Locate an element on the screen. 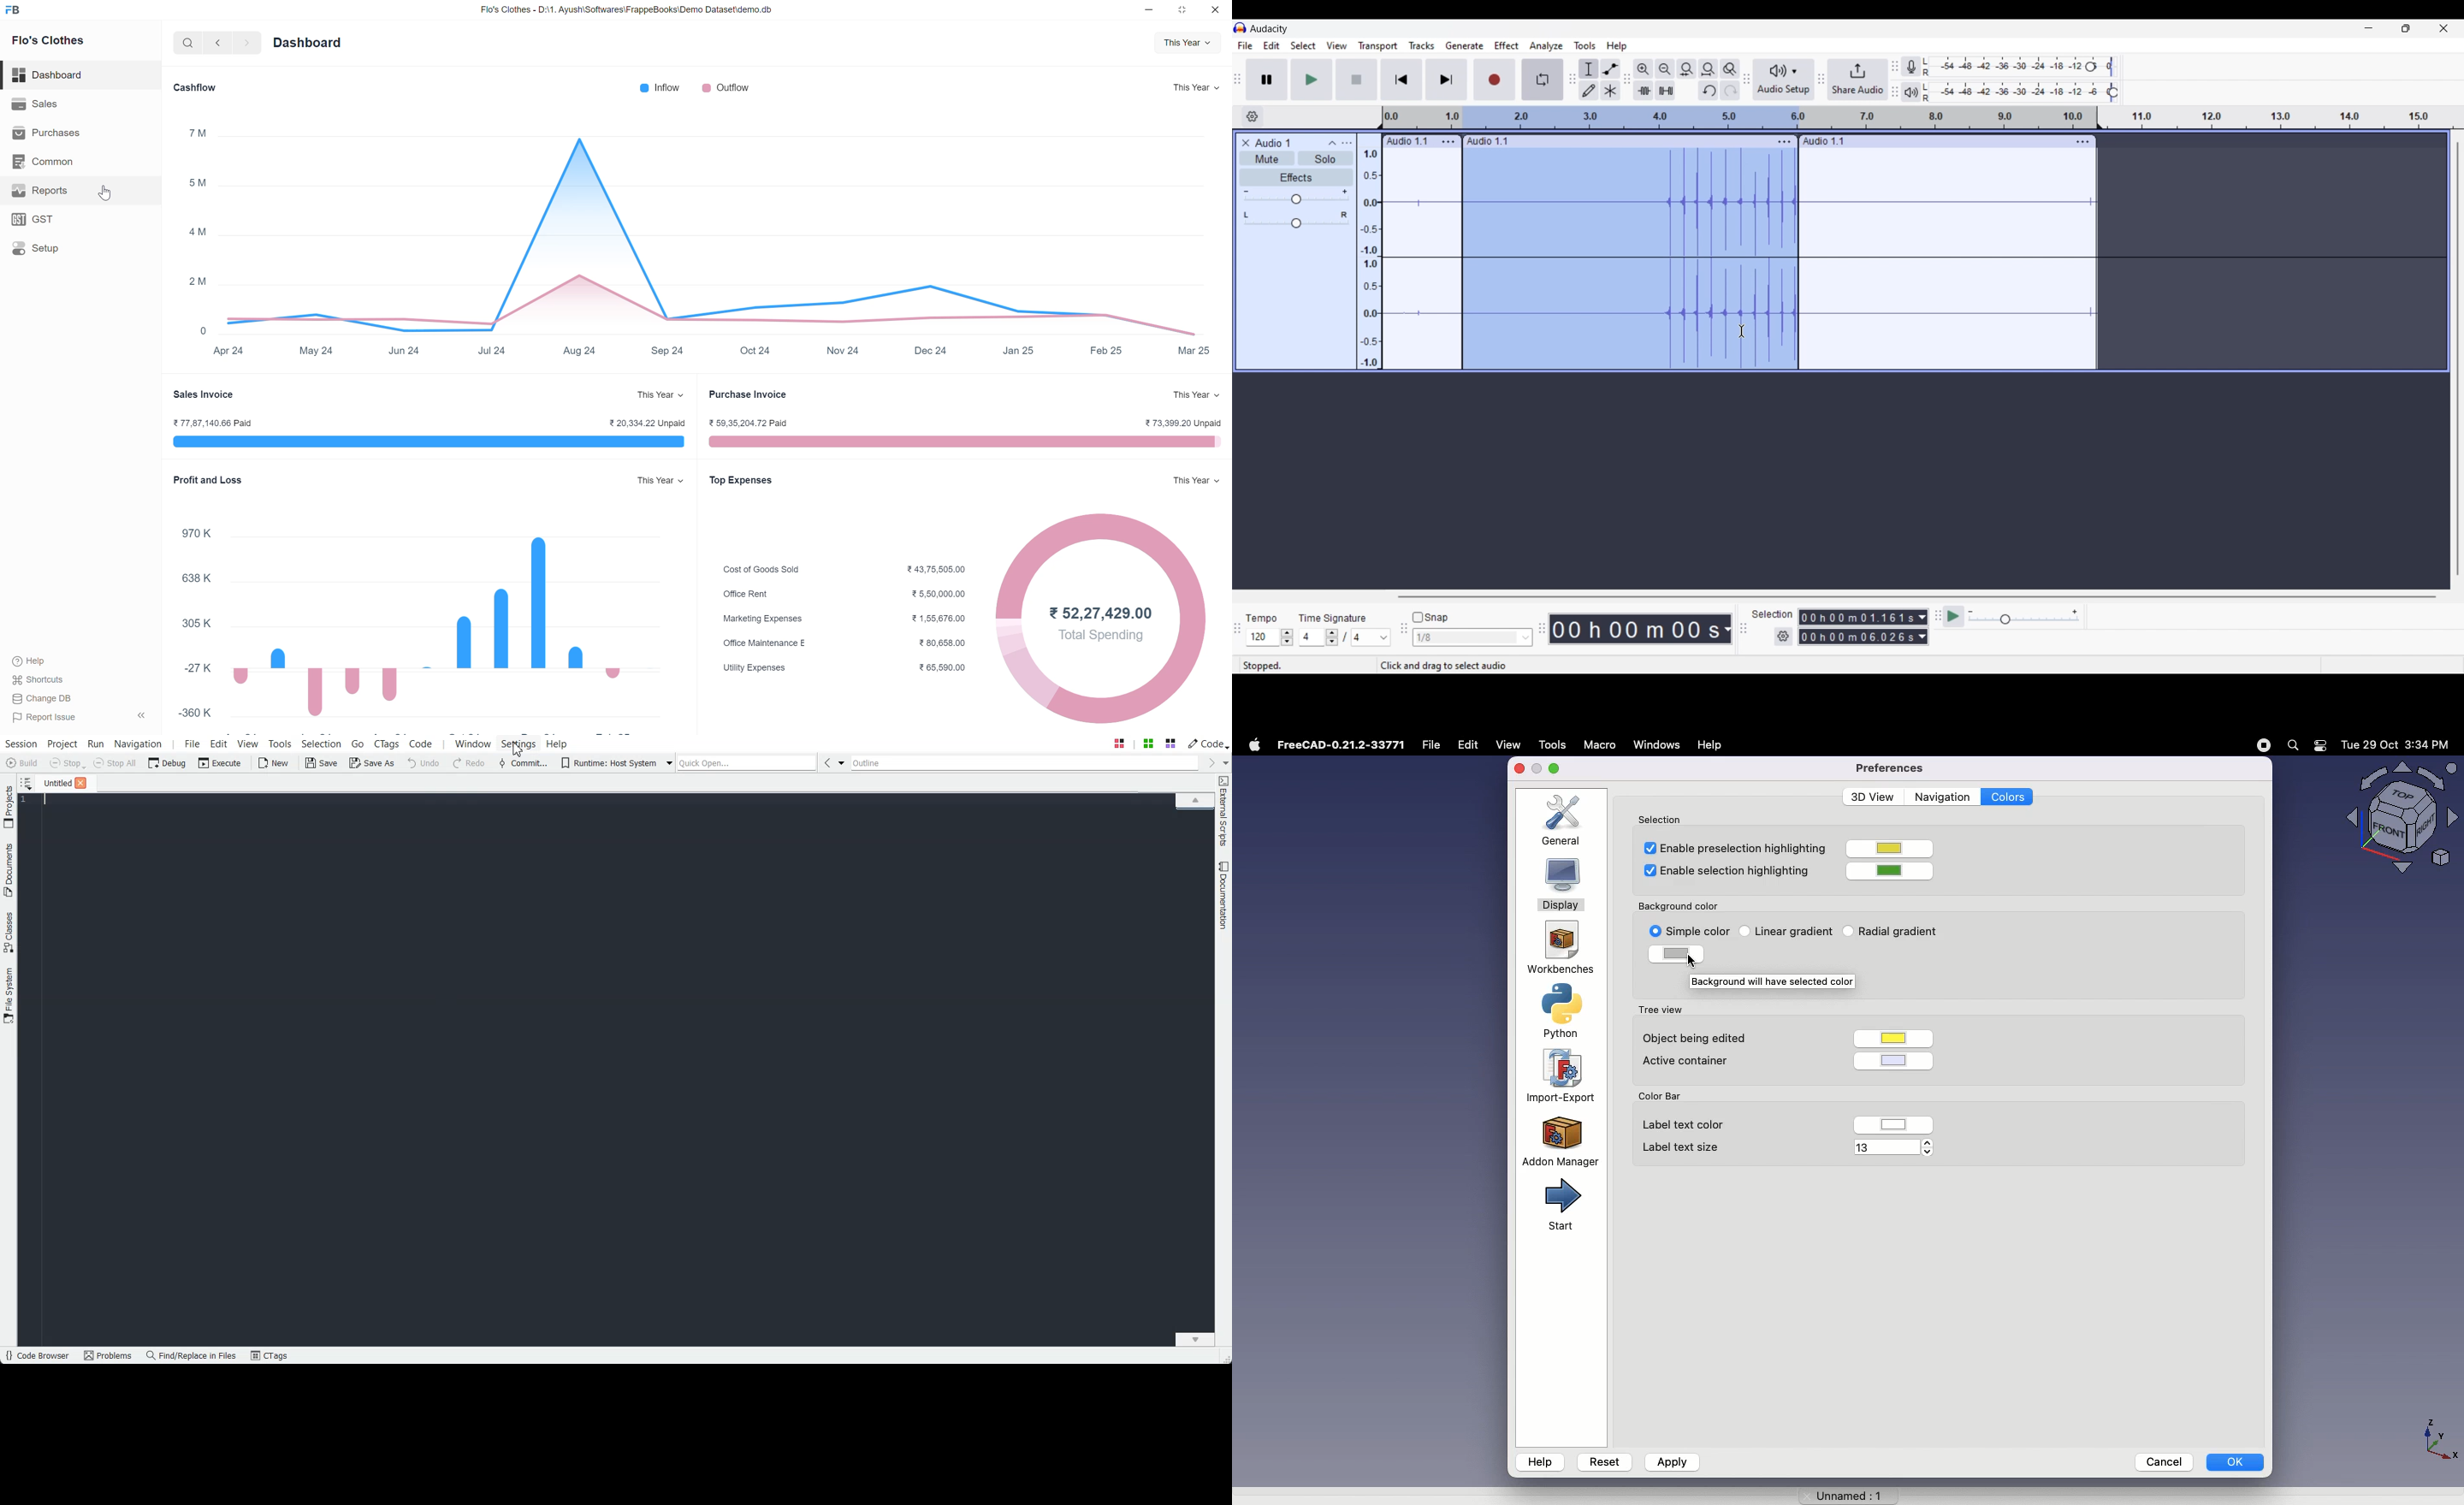 The image size is (2464, 1512). 27K is located at coordinates (192, 668).